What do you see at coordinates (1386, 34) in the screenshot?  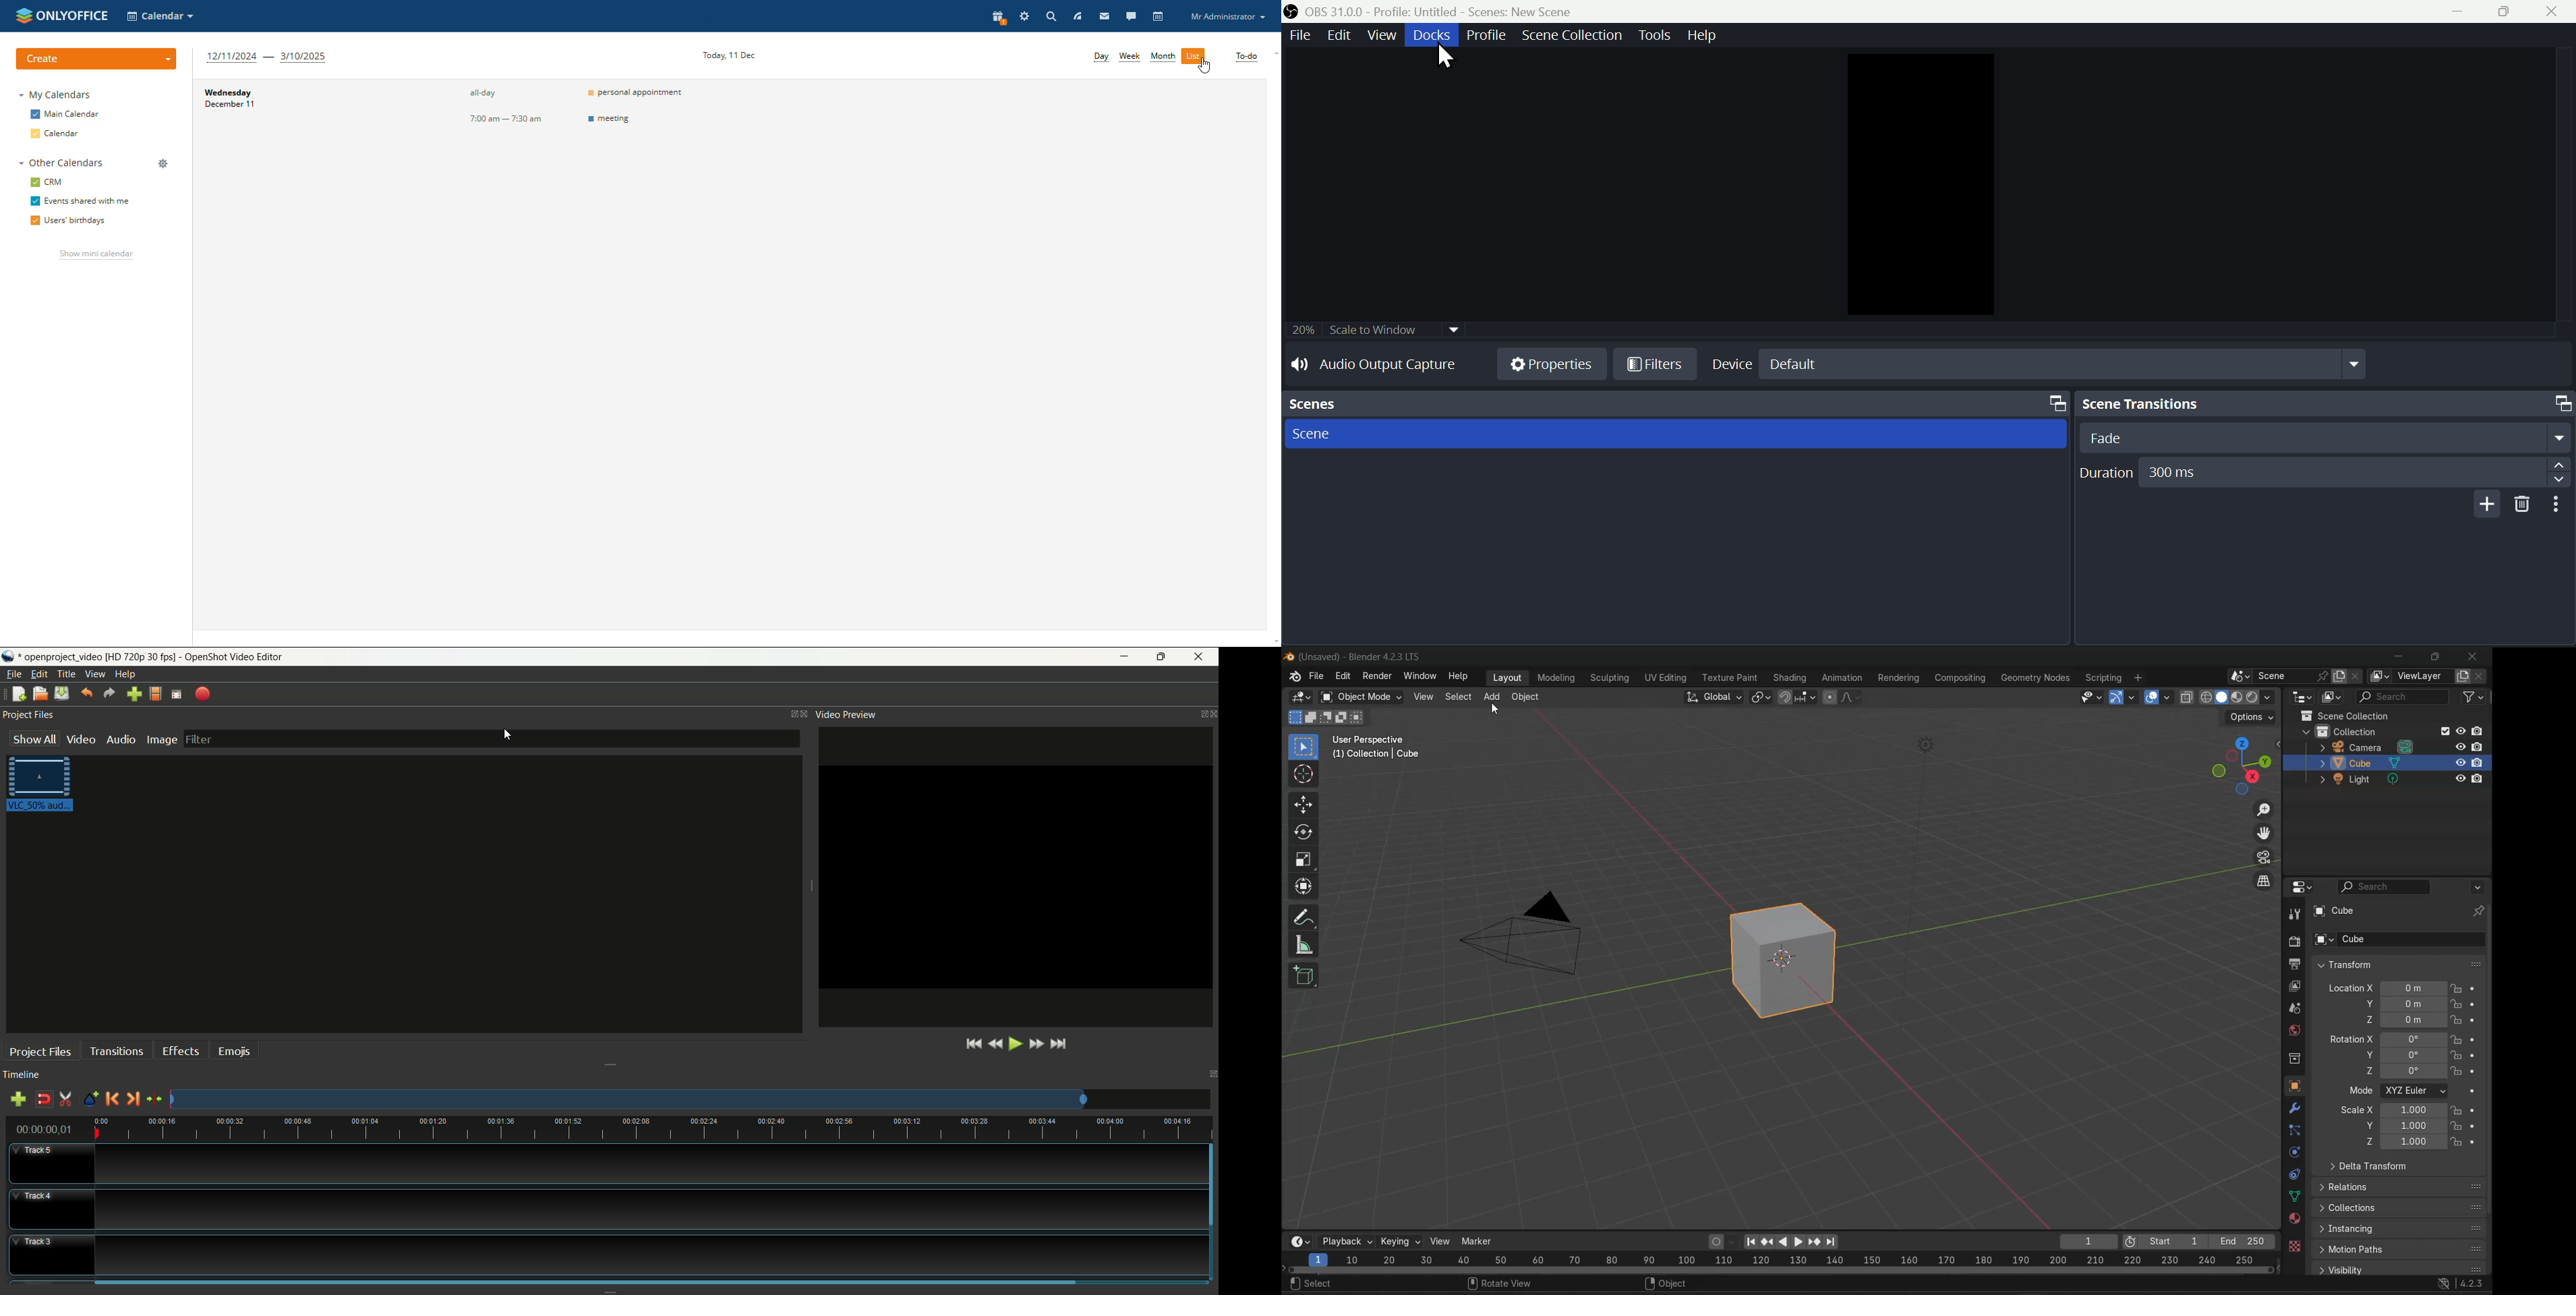 I see `view` at bounding box center [1386, 34].